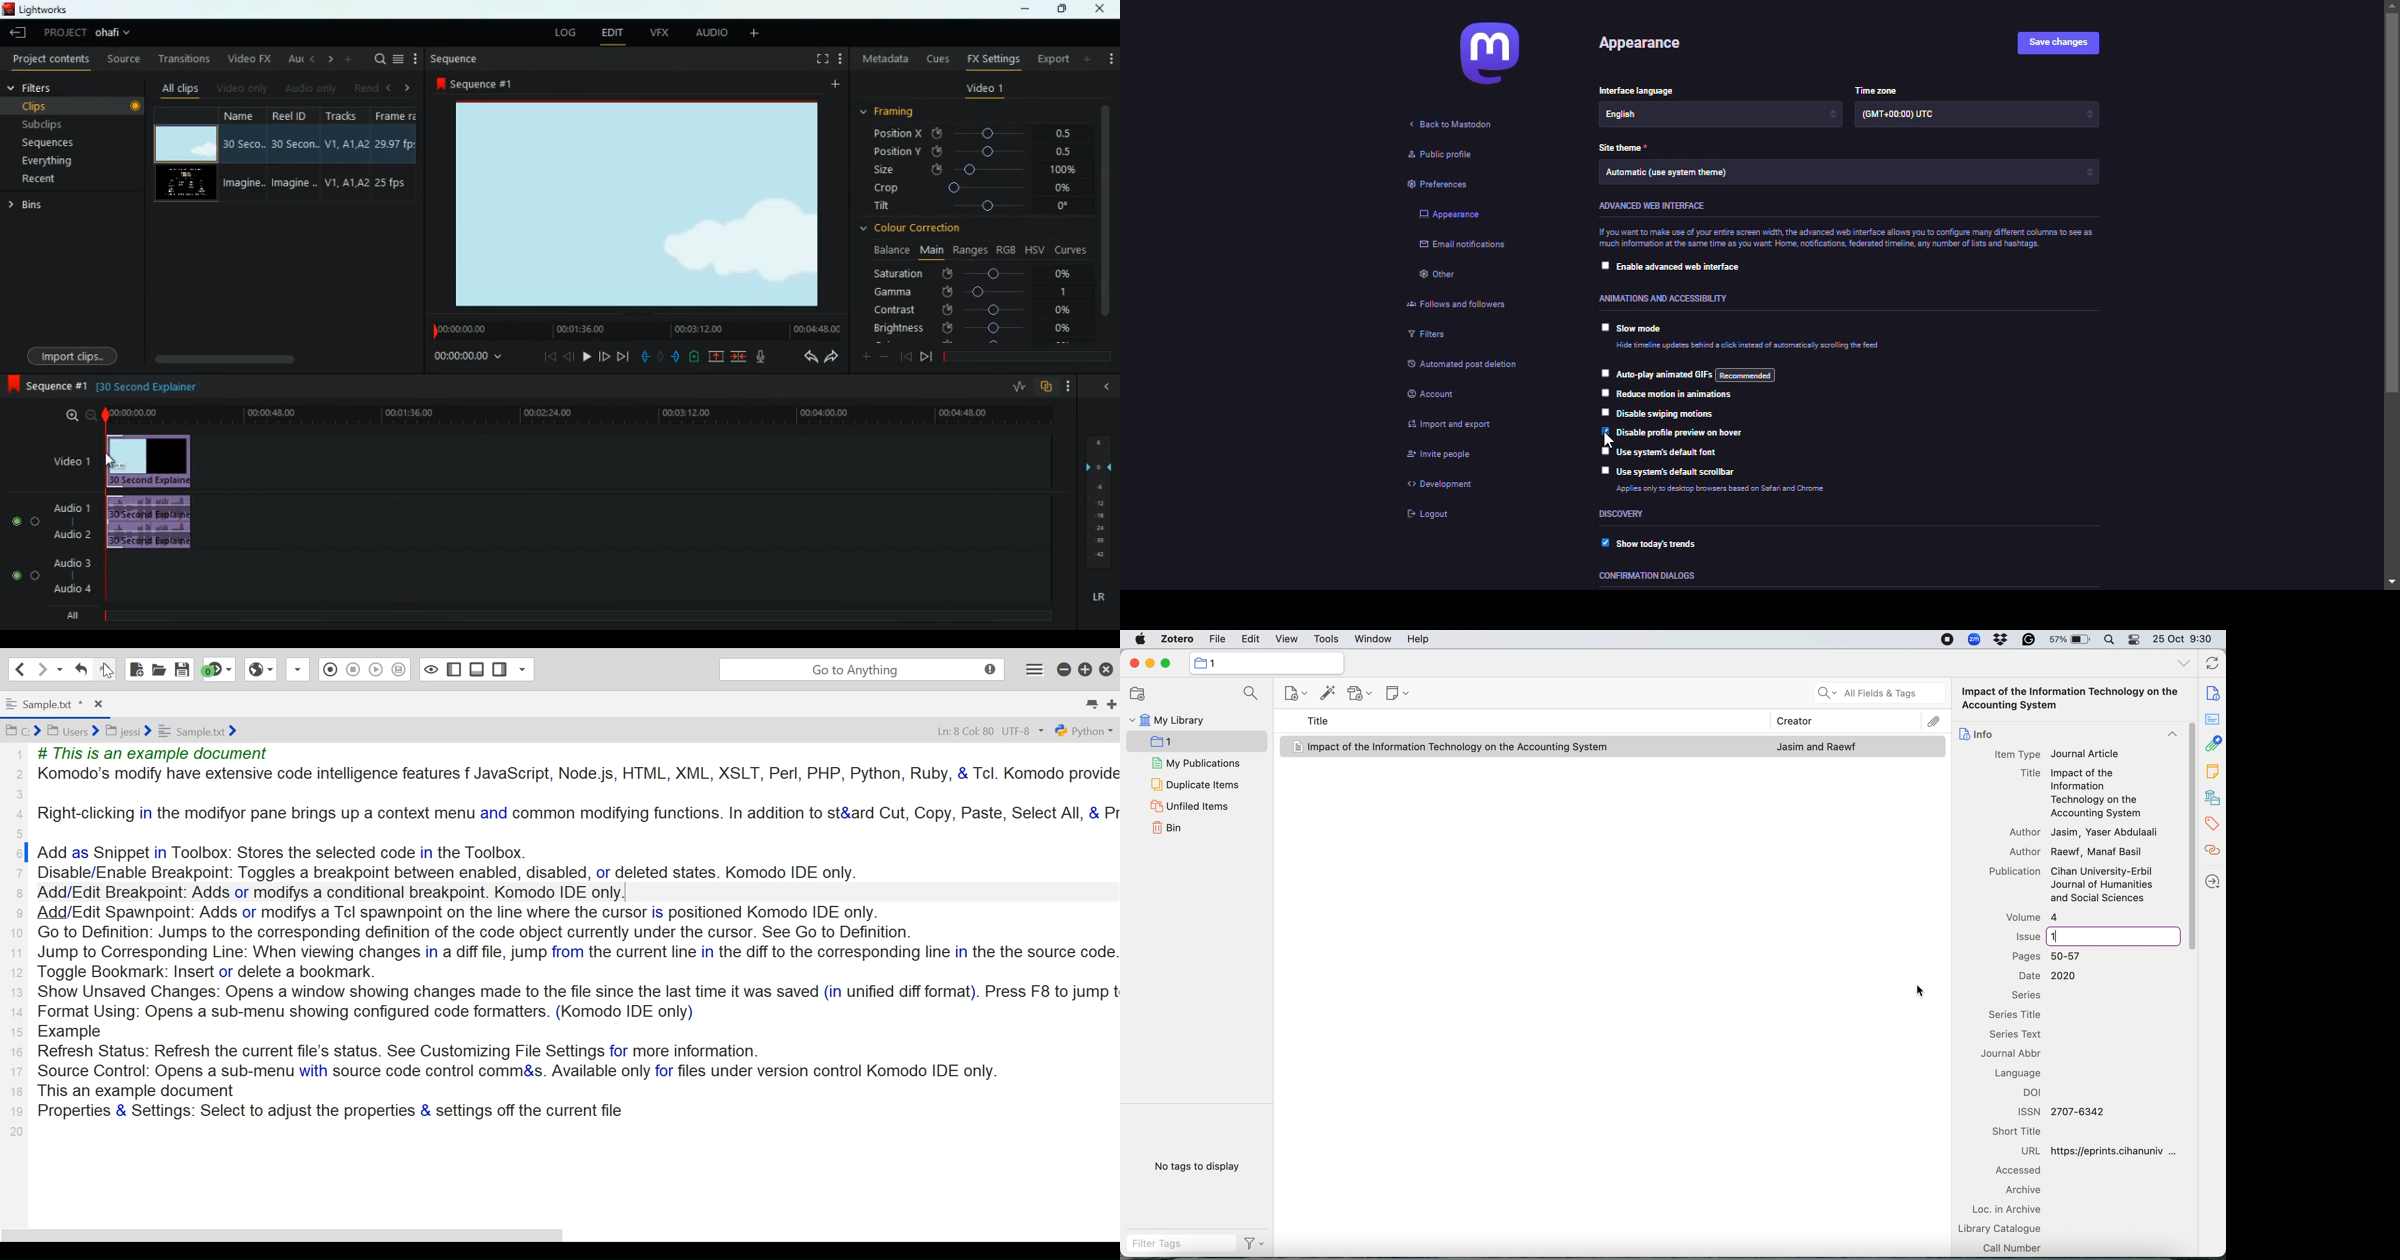 Image resolution: width=2408 pixels, height=1260 pixels. Describe the element at coordinates (1661, 297) in the screenshot. I see `accessibility` at that location.